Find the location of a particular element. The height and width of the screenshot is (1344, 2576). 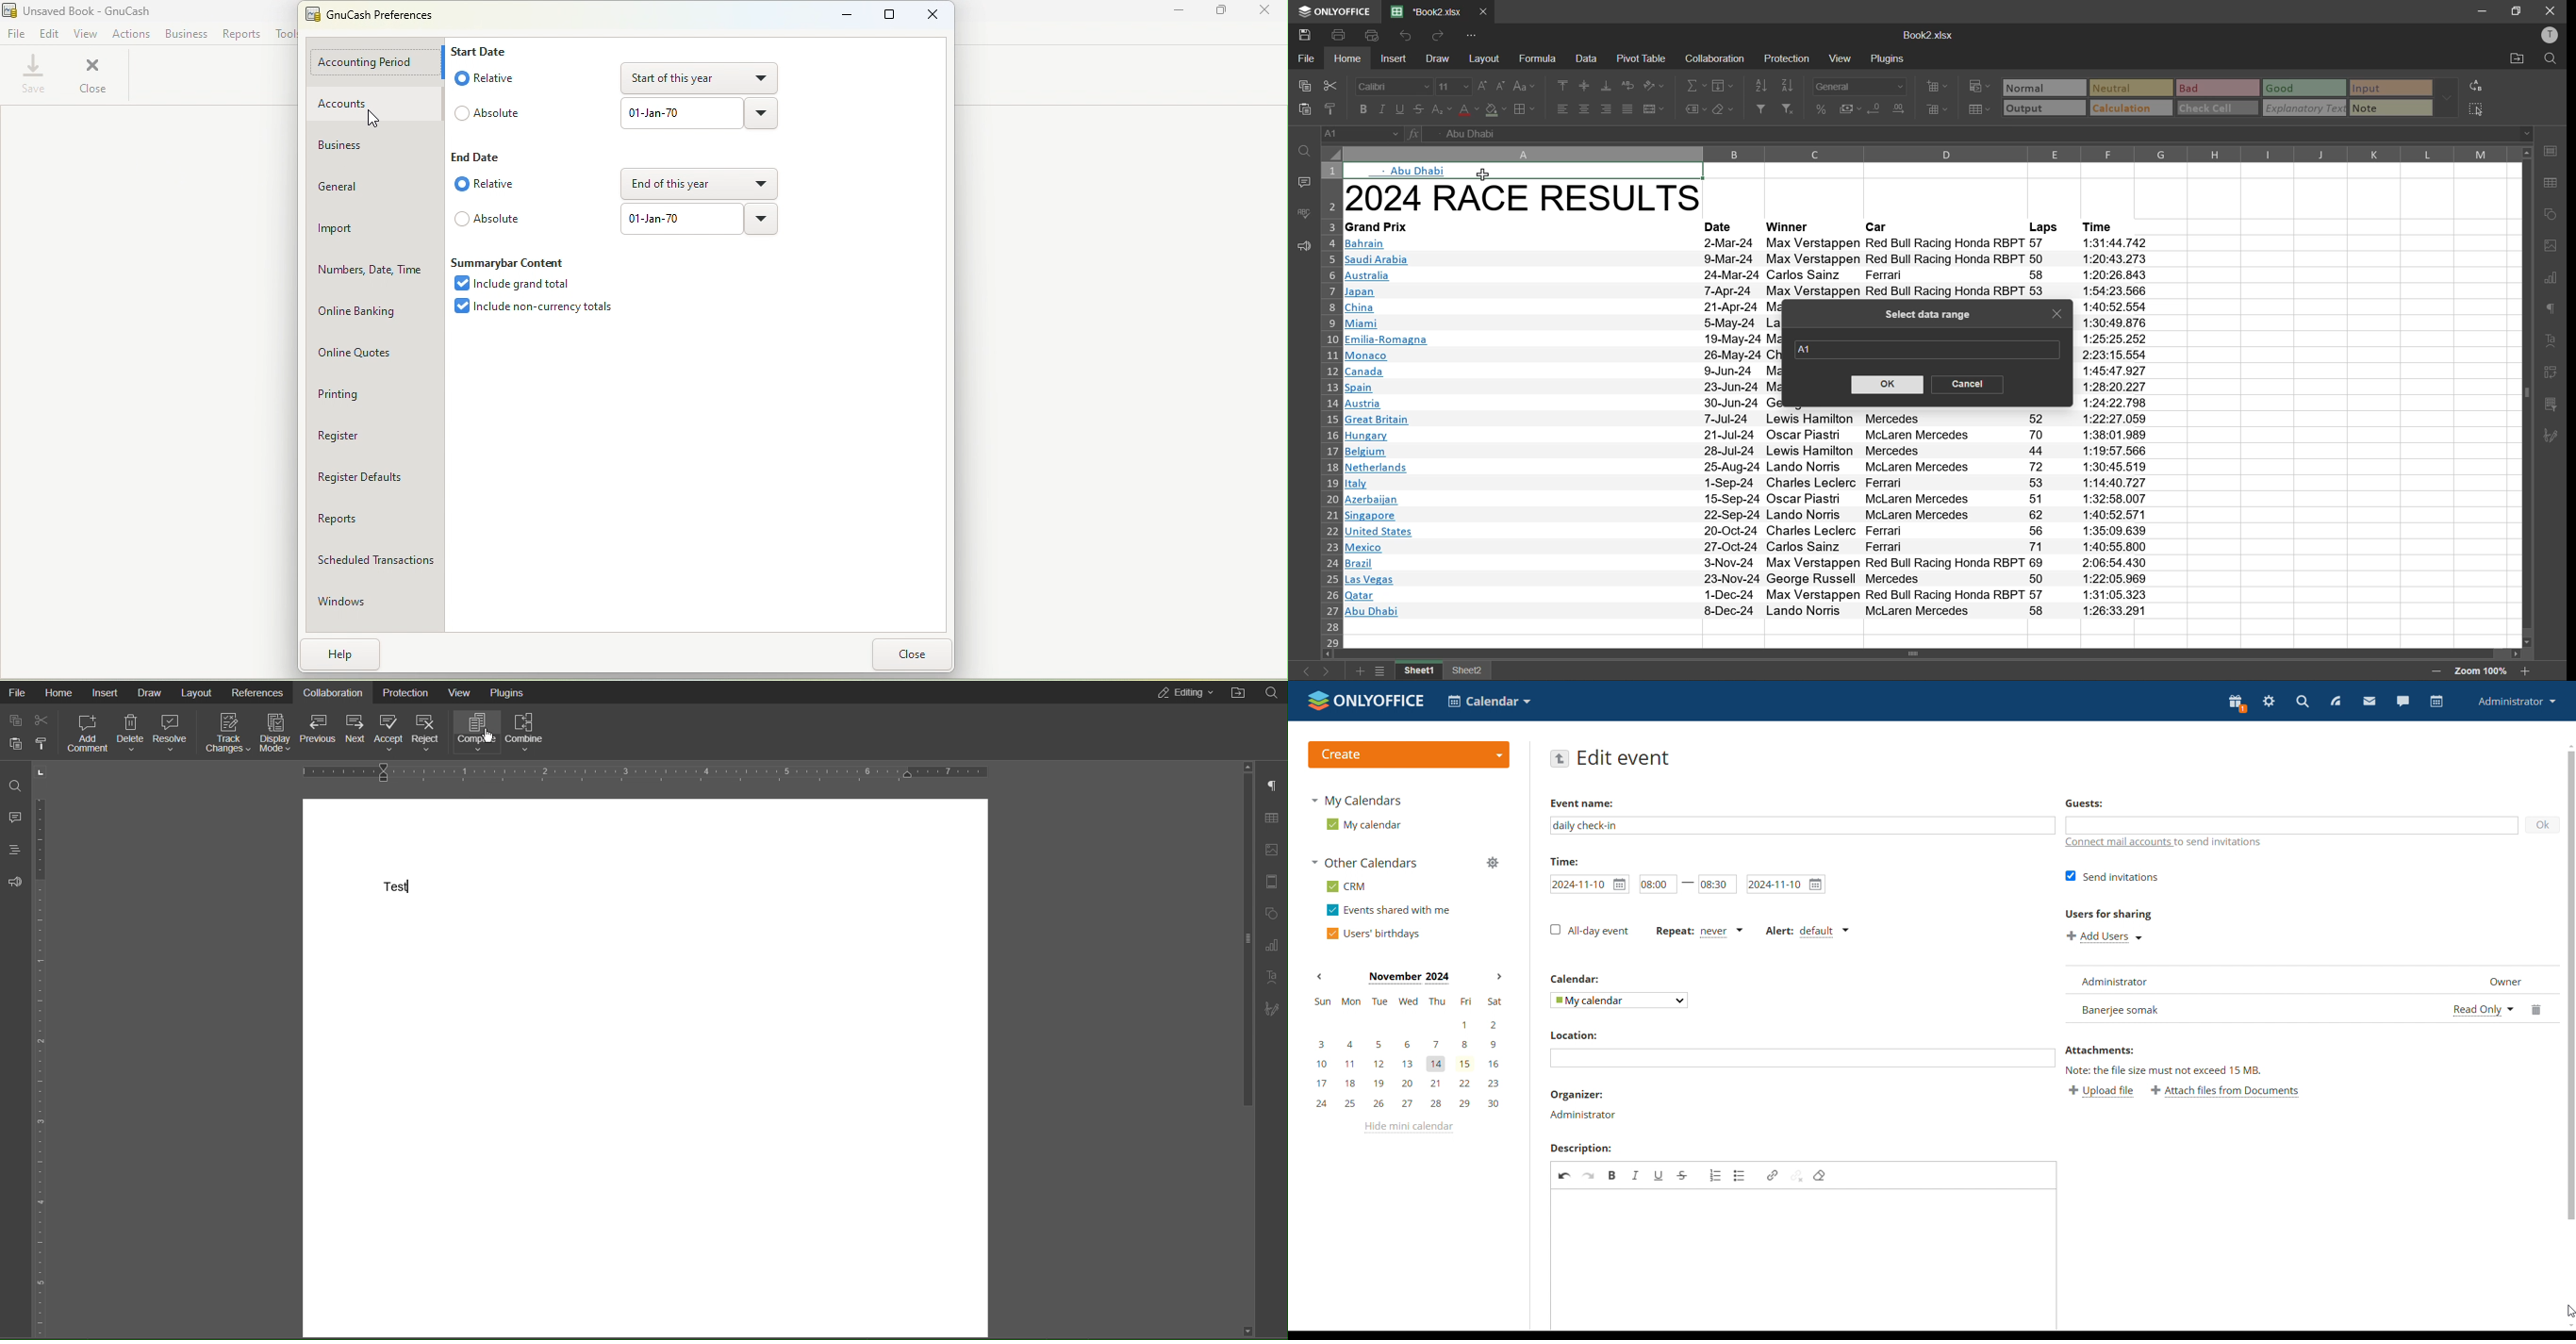

owner is located at coordinates (2494, 981).